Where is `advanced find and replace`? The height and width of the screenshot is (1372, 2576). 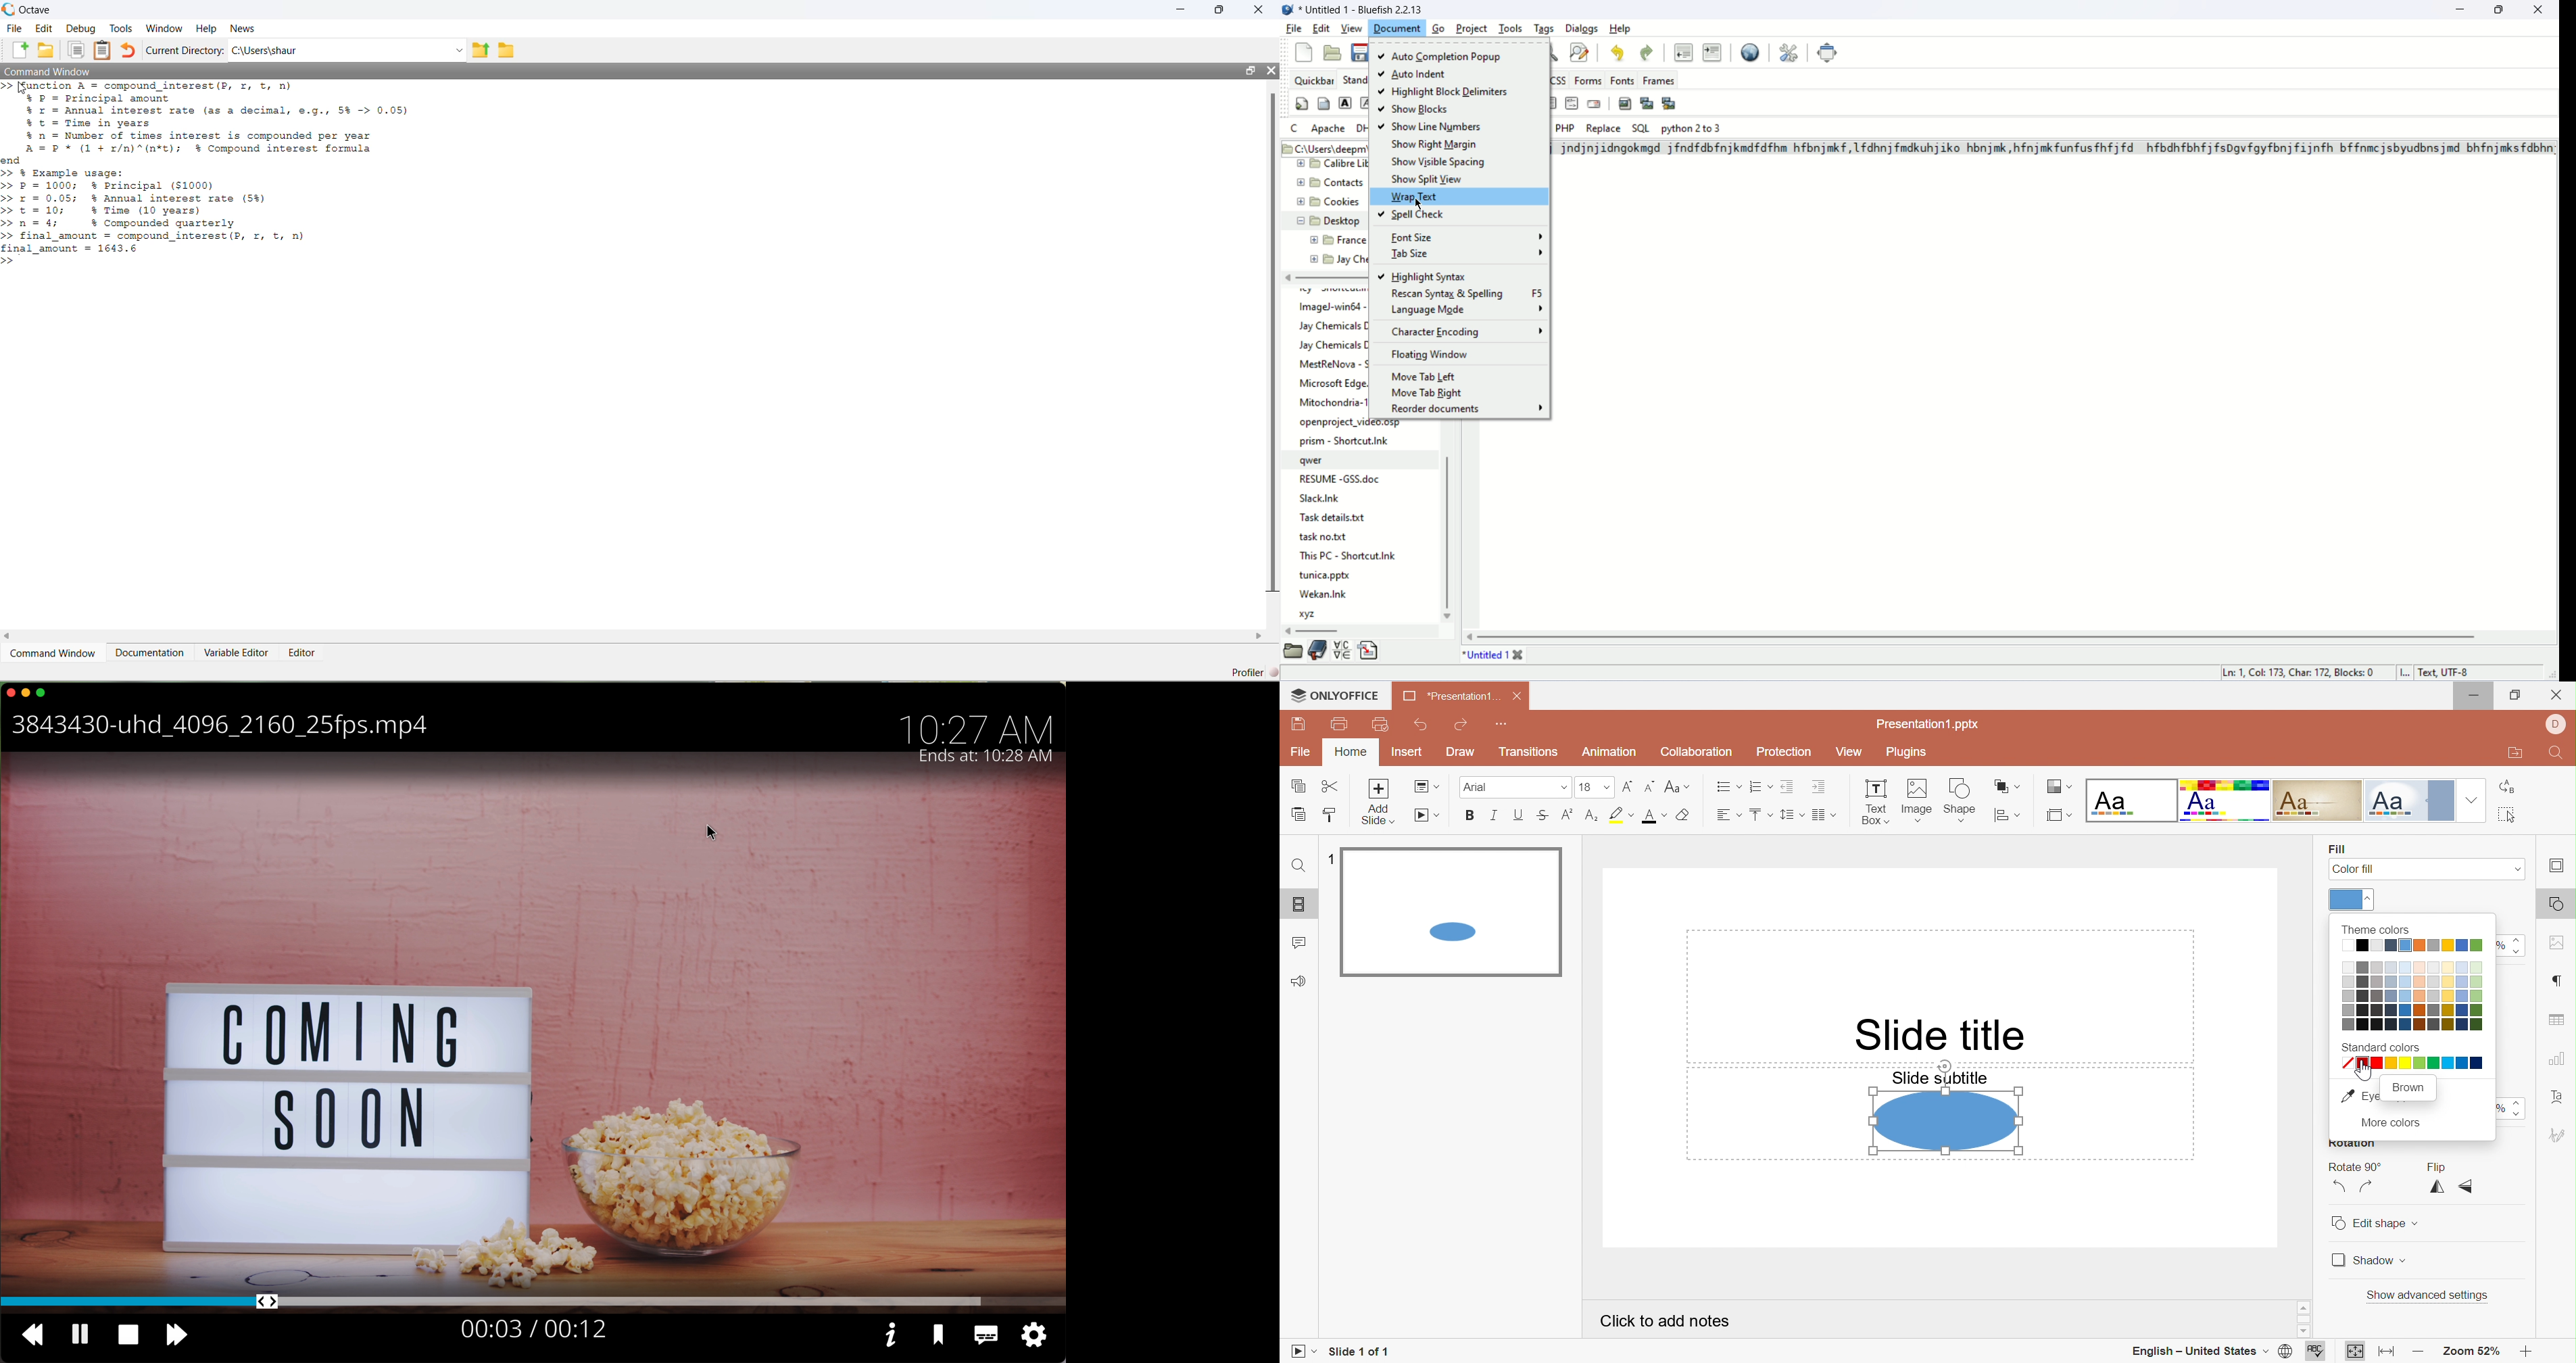
advanced find and replace is located at coordinates (1582, 51).